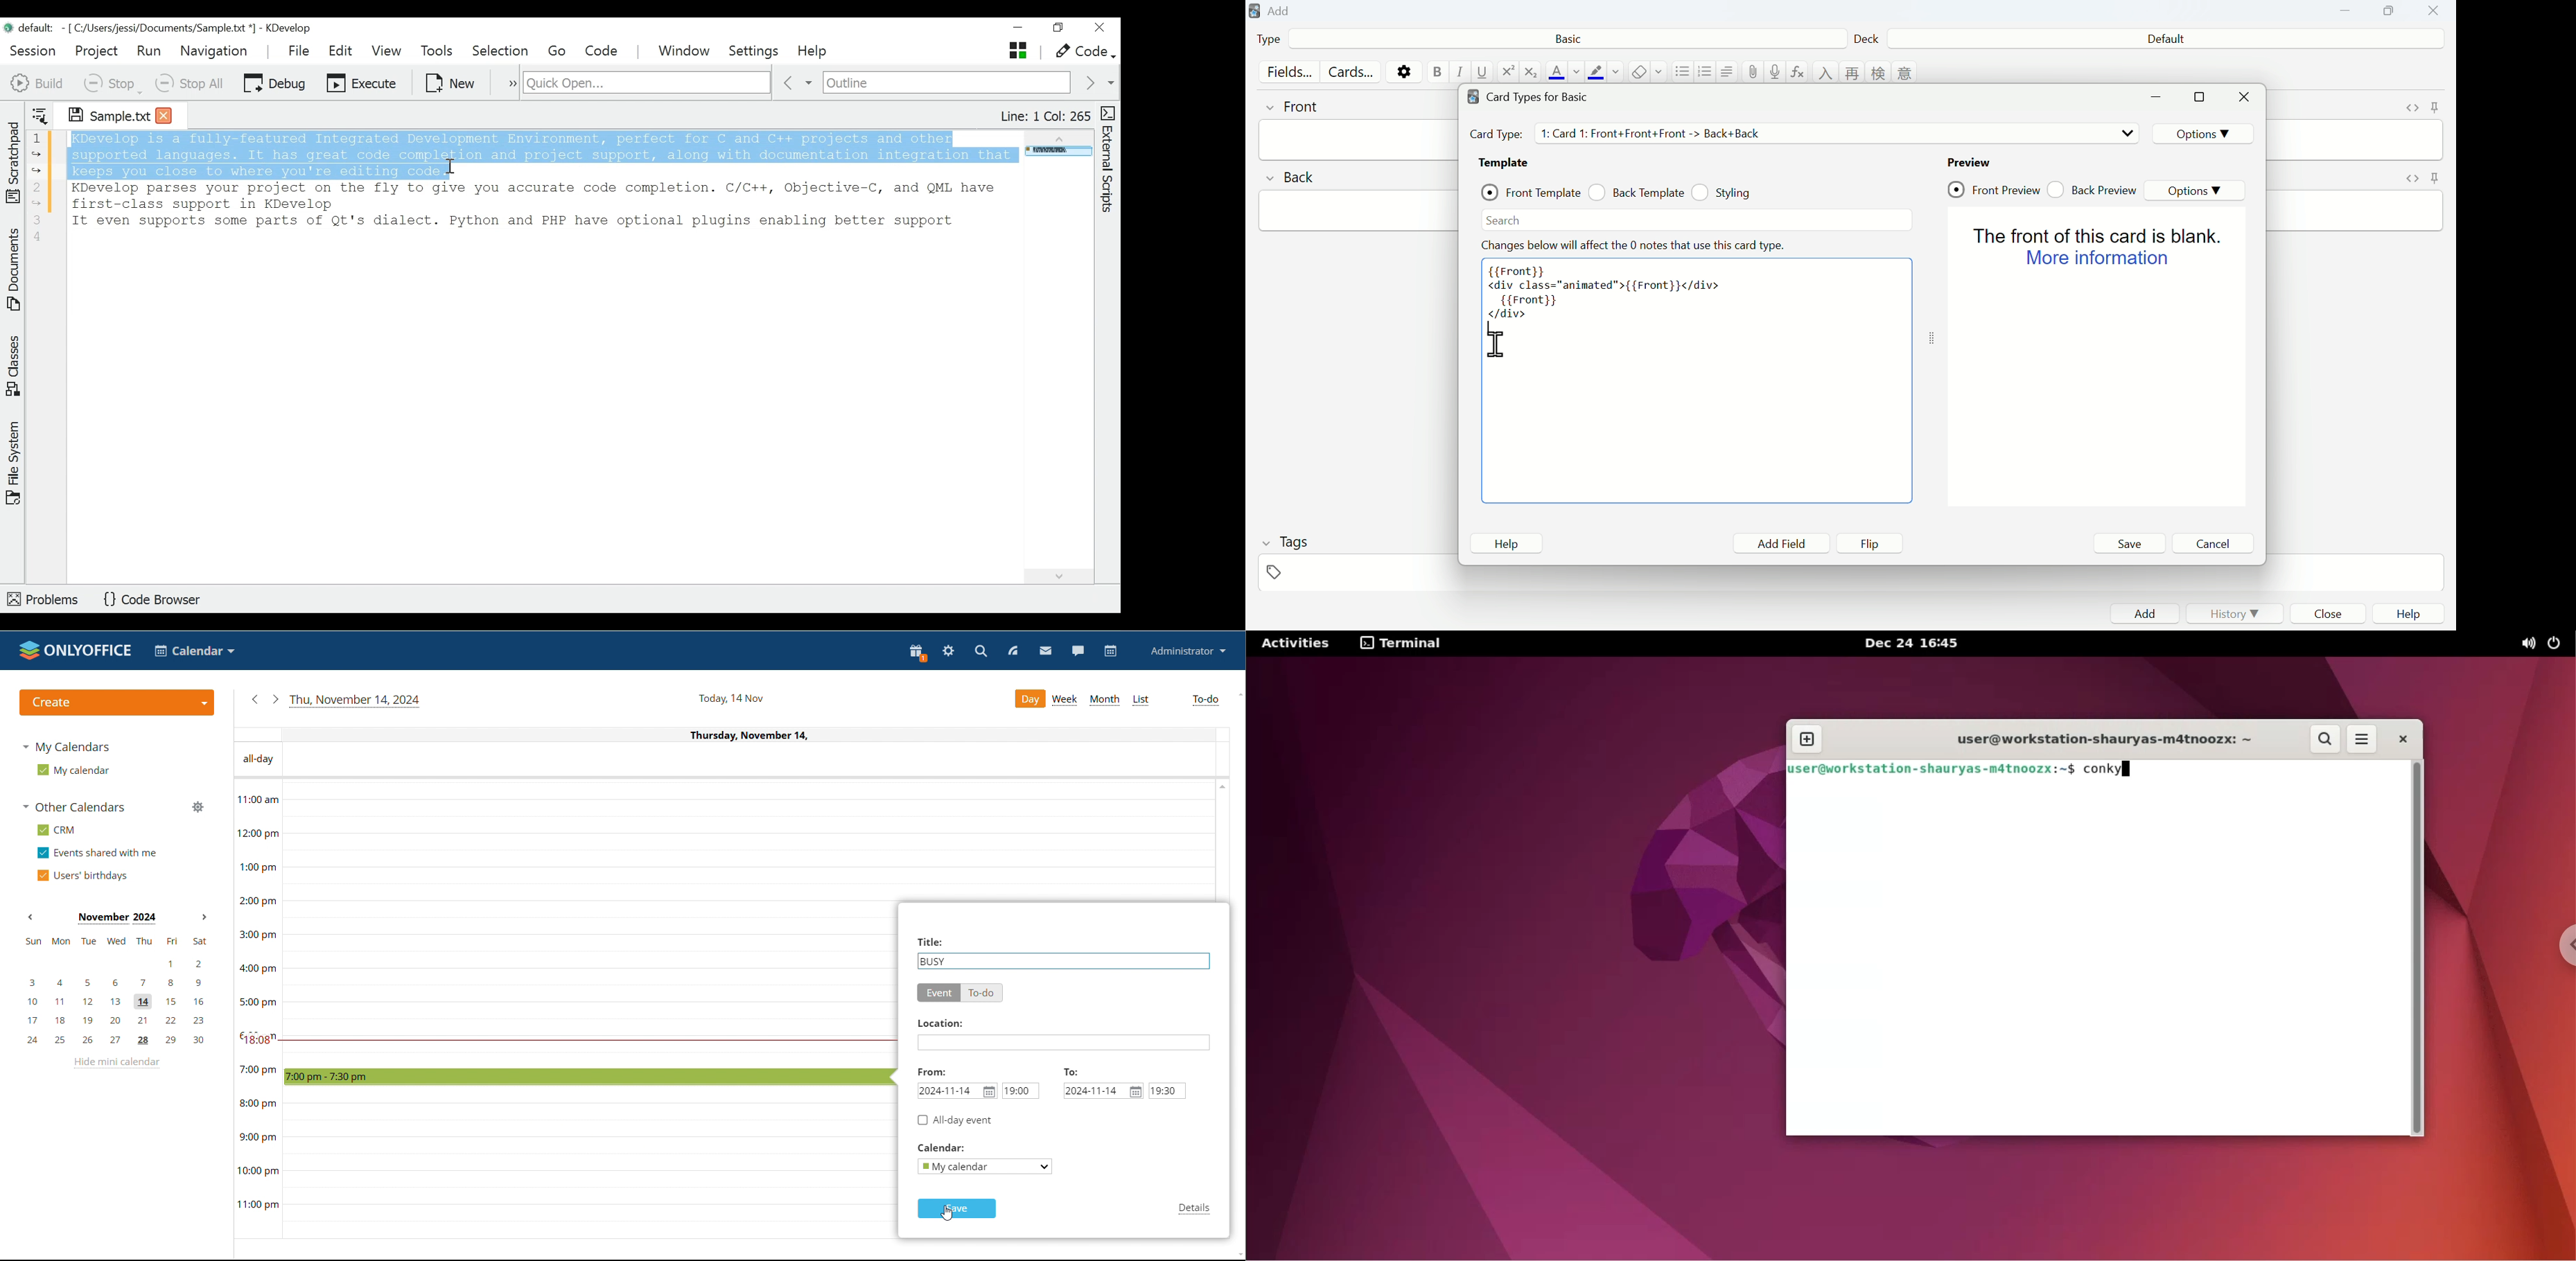 The height and width of the screenshot is (1288, 2576). Describe the element at coordinates (502, 51) in the screenshot. I see `Selection` at that location.